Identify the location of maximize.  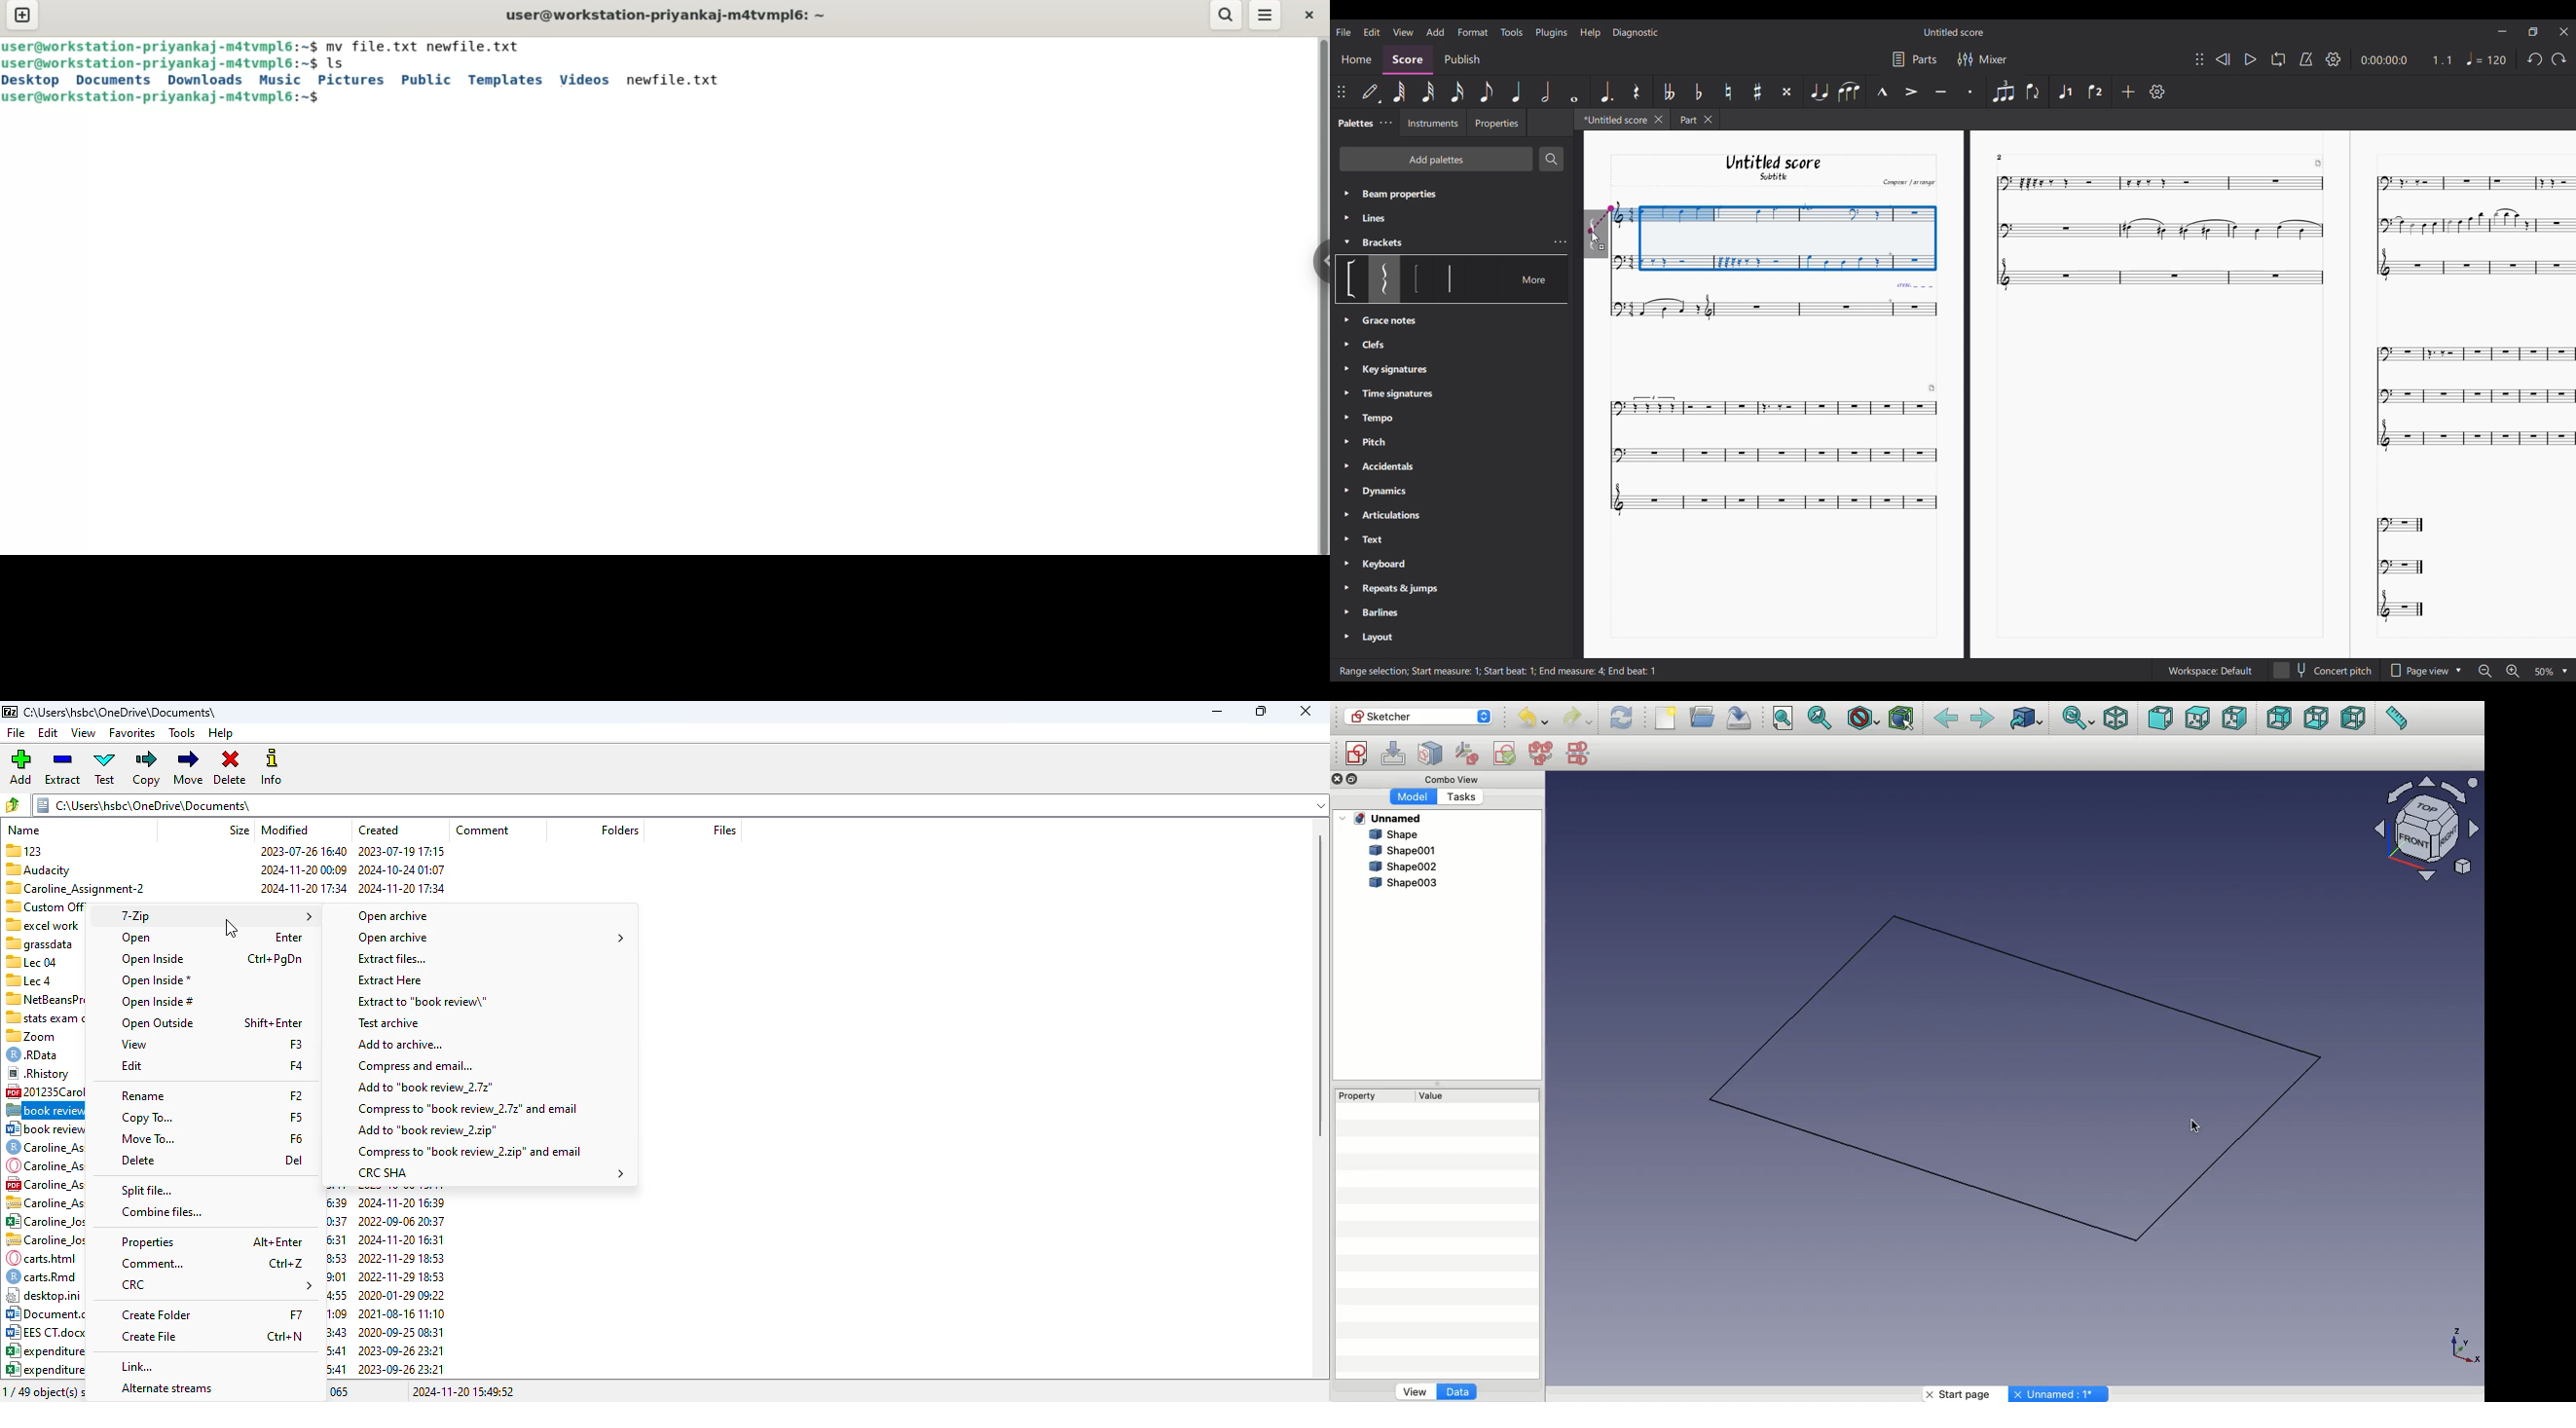
(1260, 712).